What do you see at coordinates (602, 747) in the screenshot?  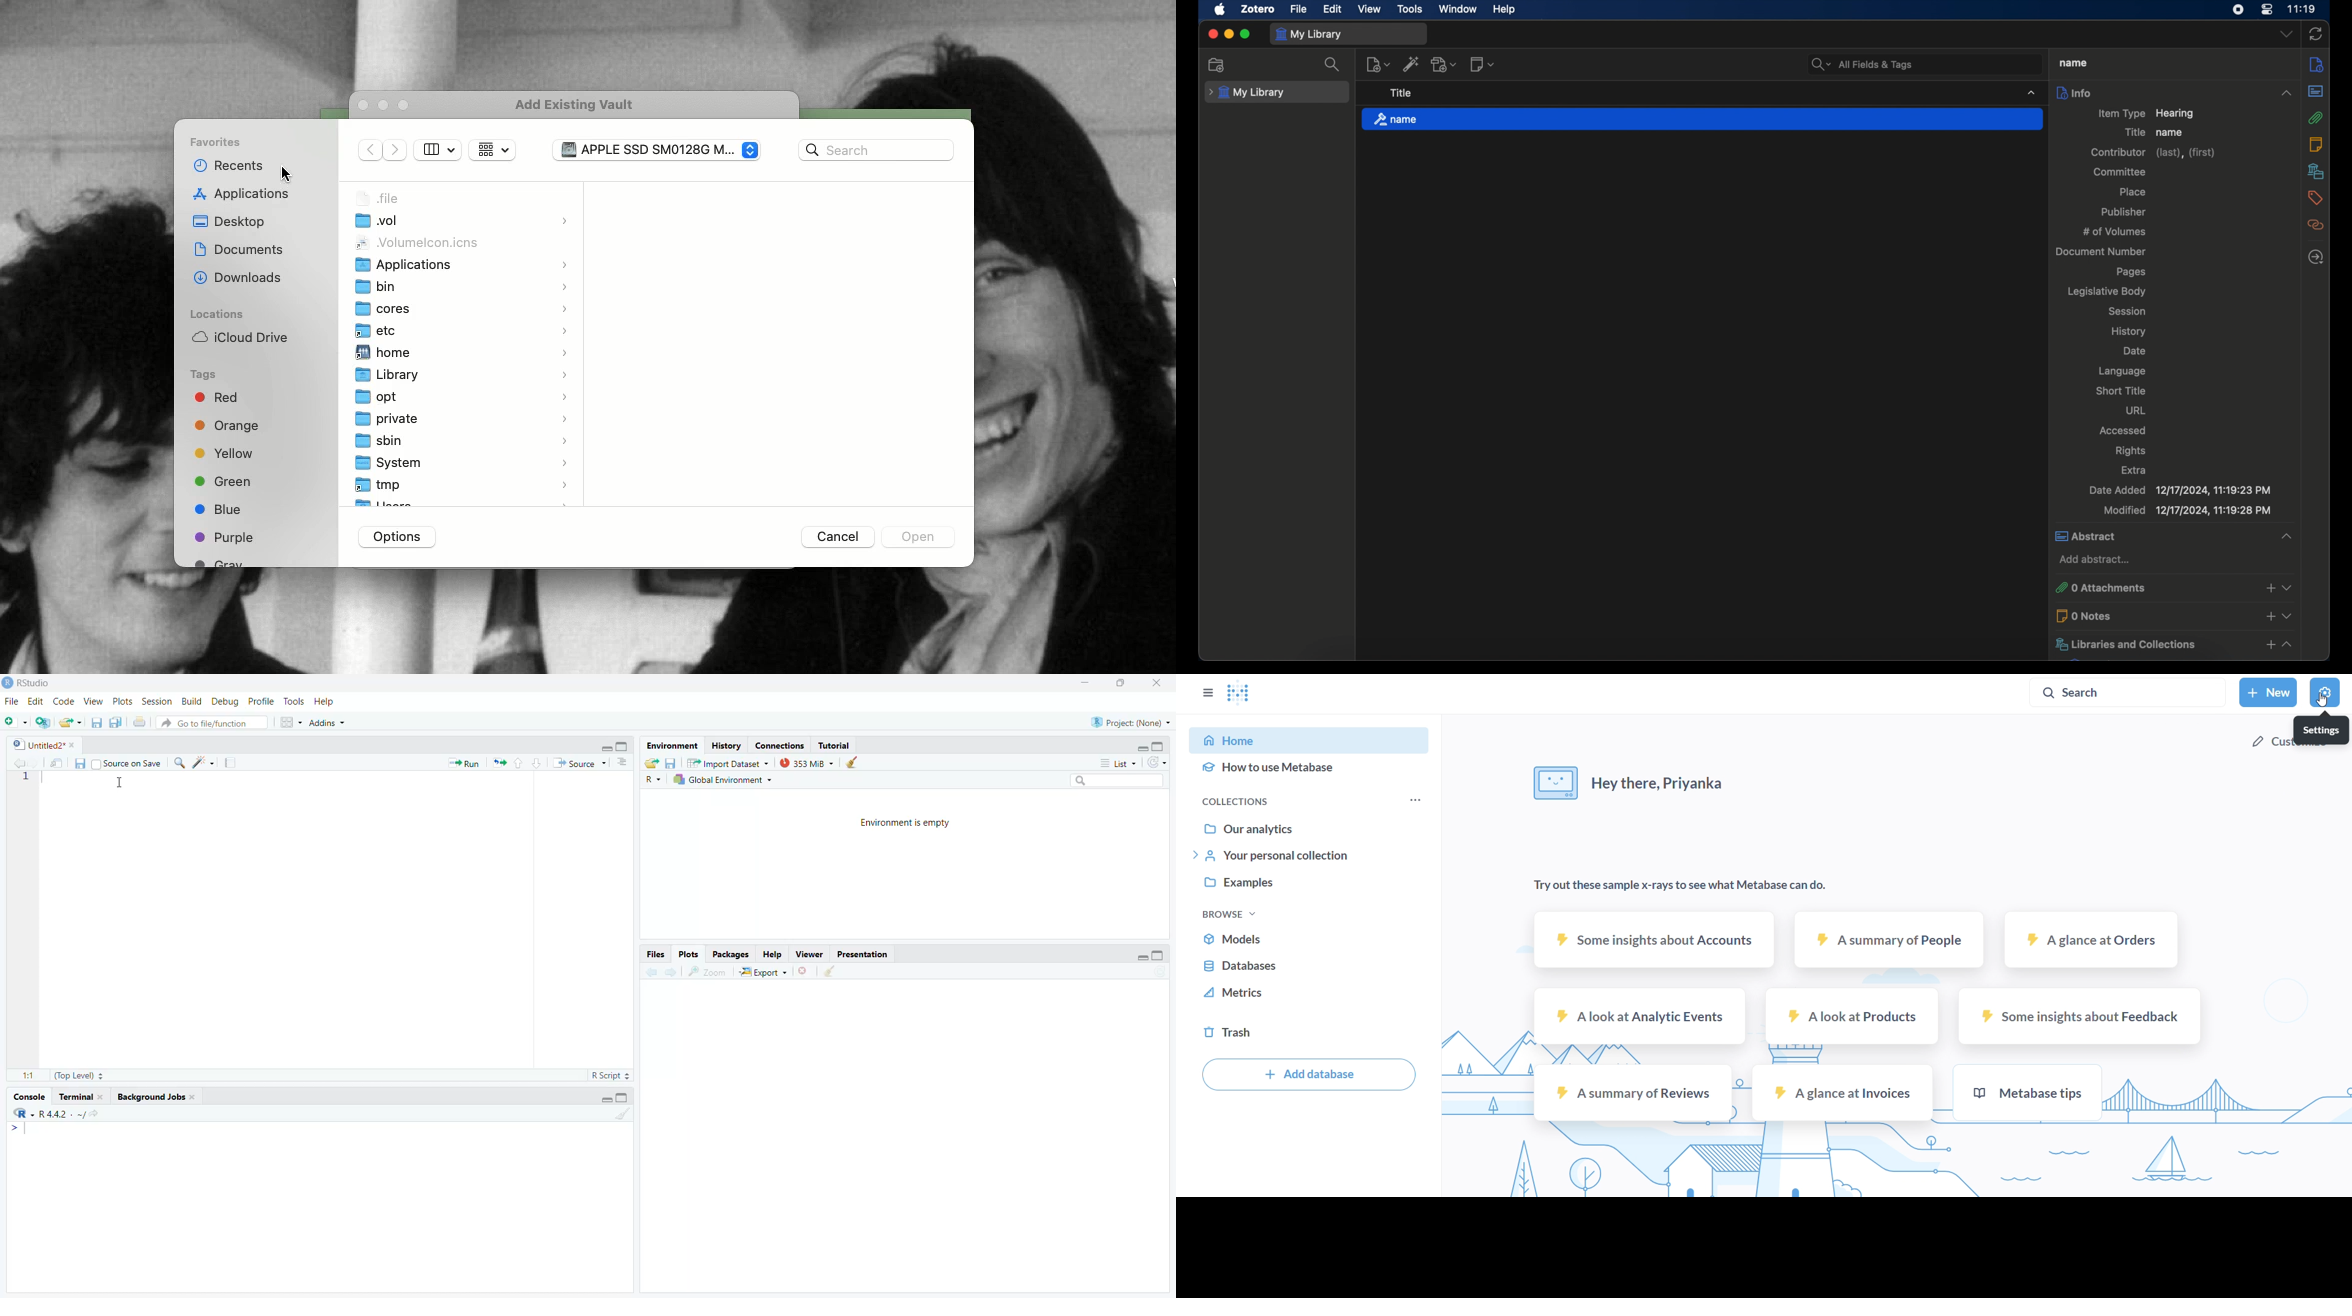 I see `close r script` at bounding box center [602, 747].